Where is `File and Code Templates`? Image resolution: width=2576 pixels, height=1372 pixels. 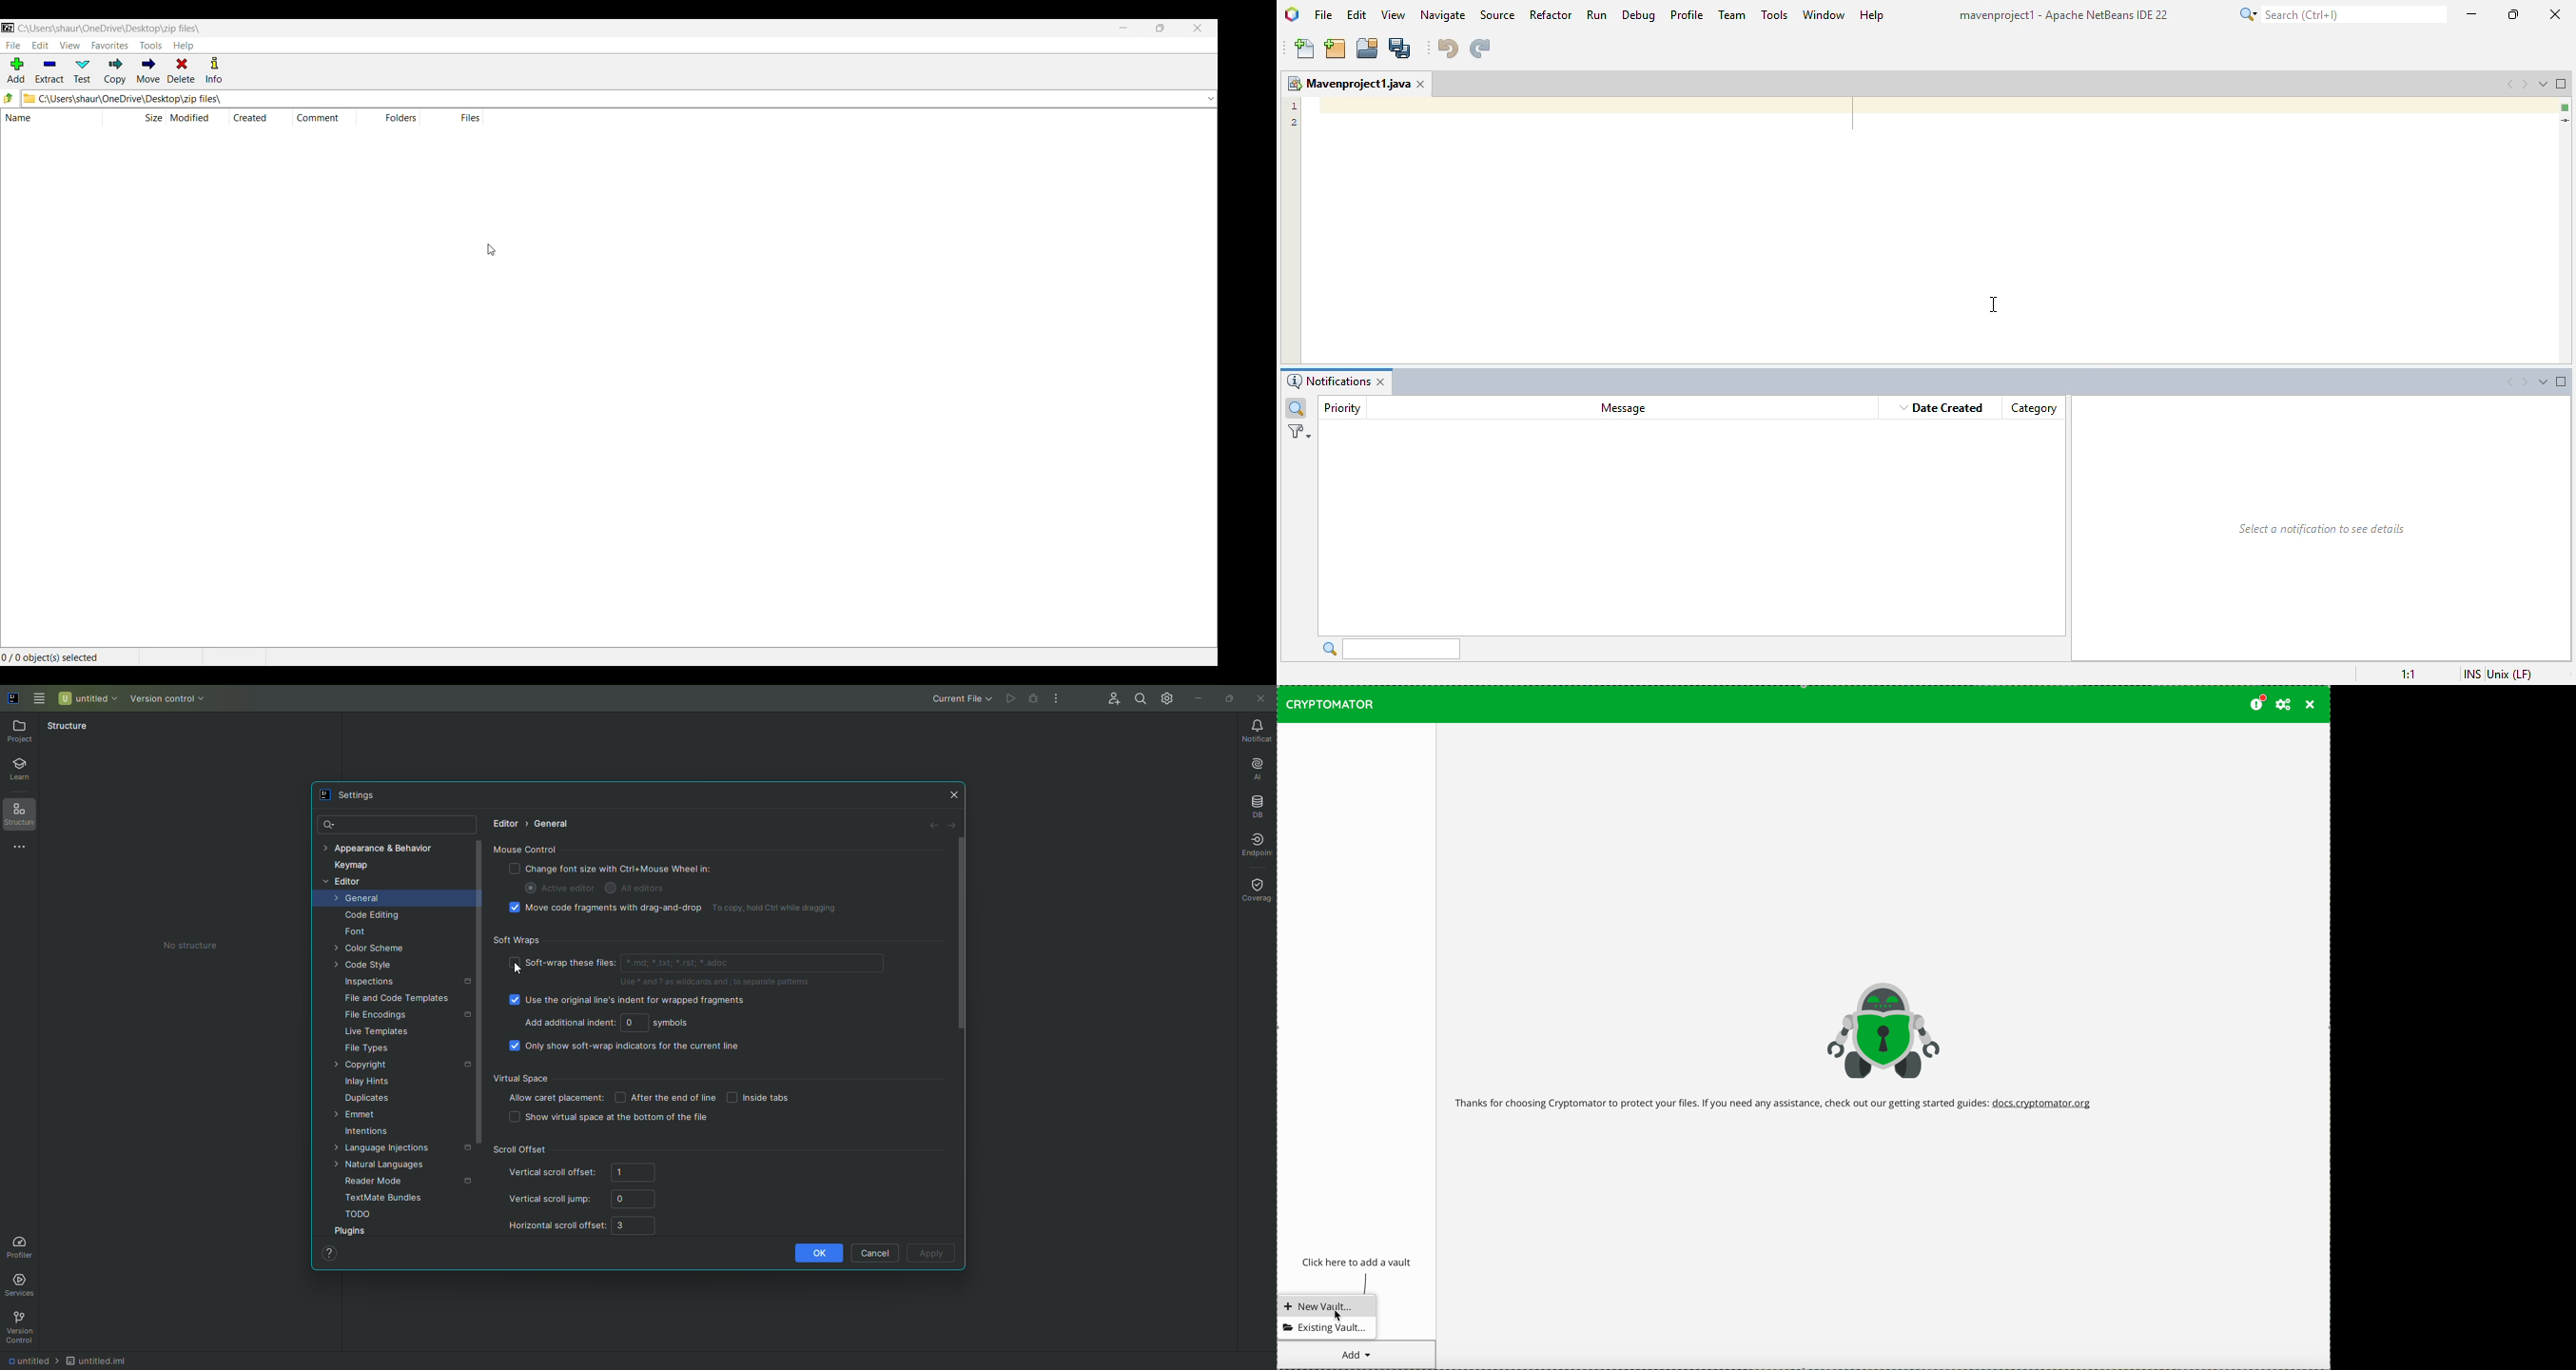 File and Code Templates is located at coordinates (398, 999).